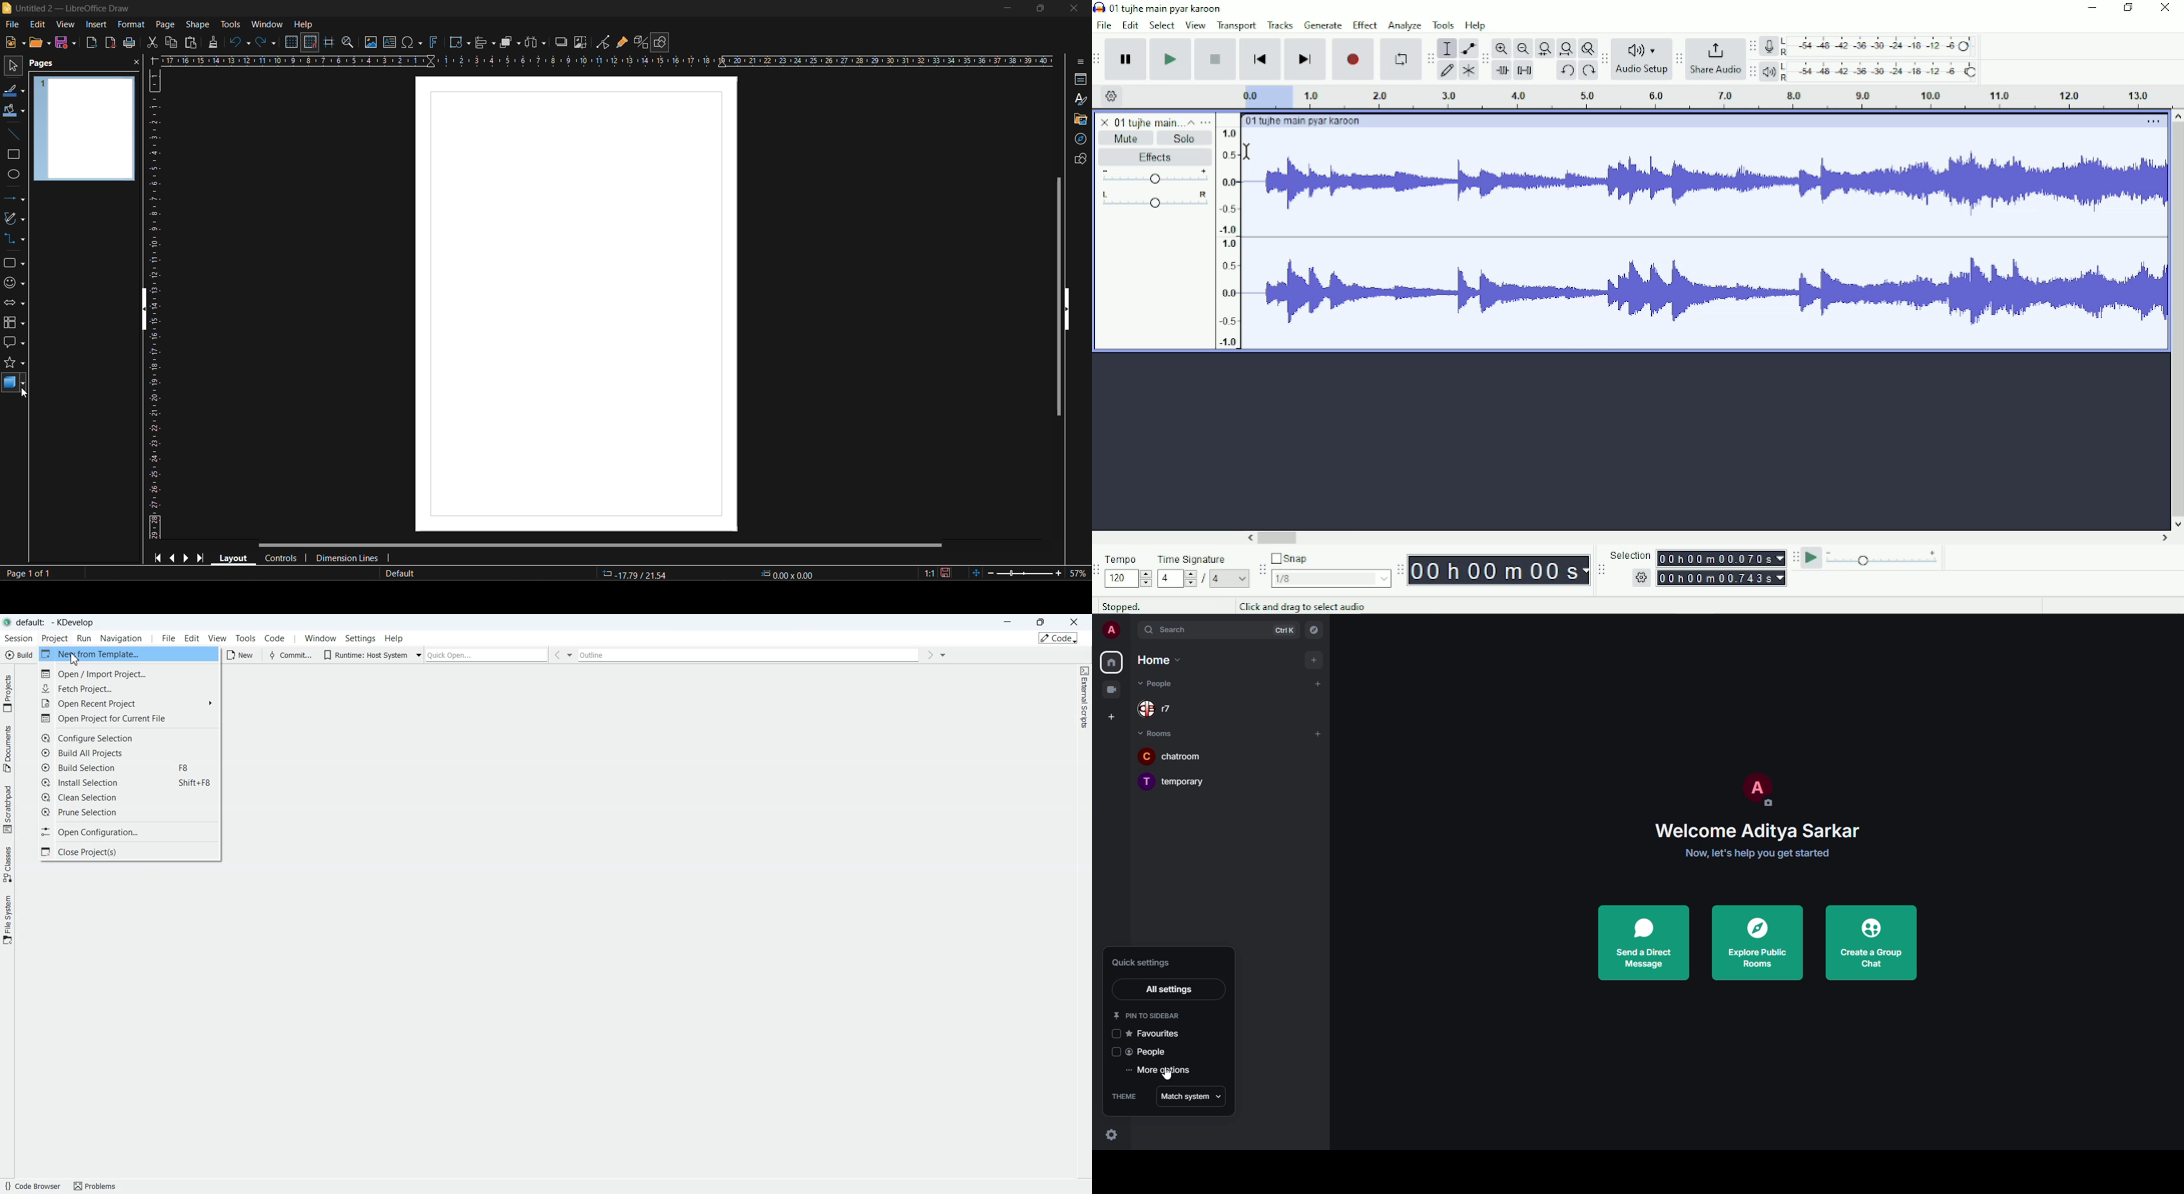  I want to click on last, so click(198, 557).